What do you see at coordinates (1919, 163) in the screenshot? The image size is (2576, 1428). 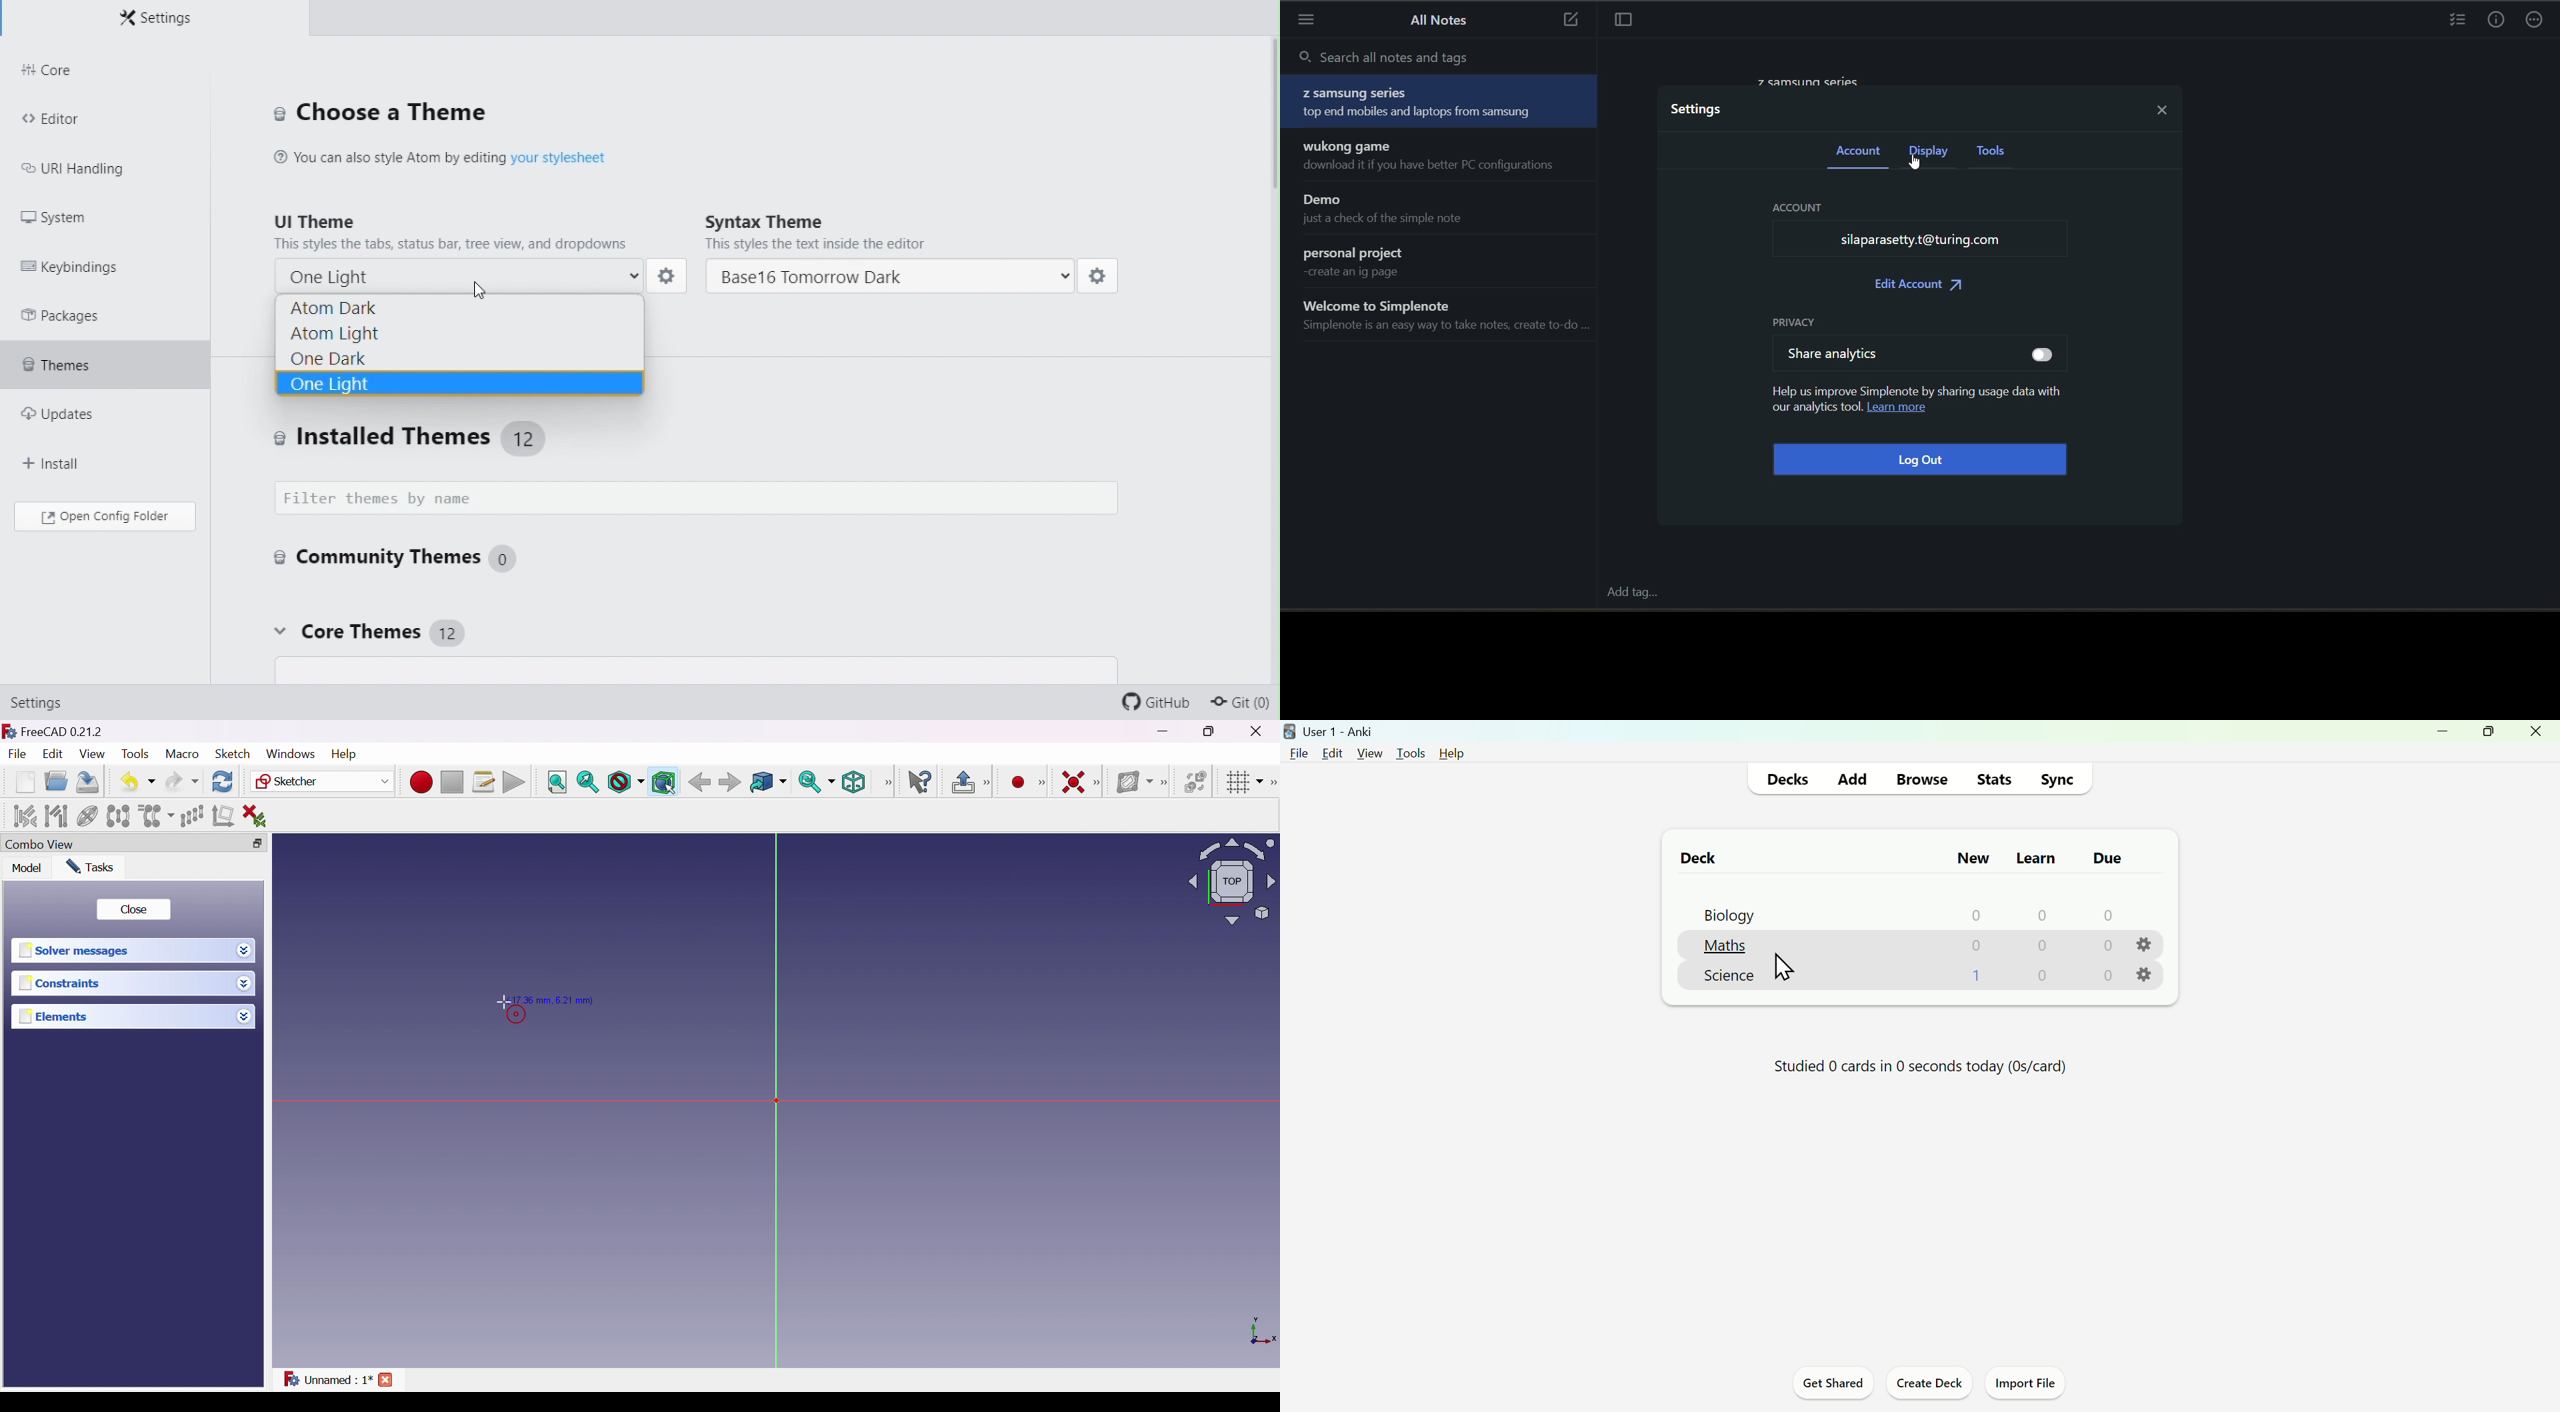 I see `cursor` at bounding box center [1919, 163].